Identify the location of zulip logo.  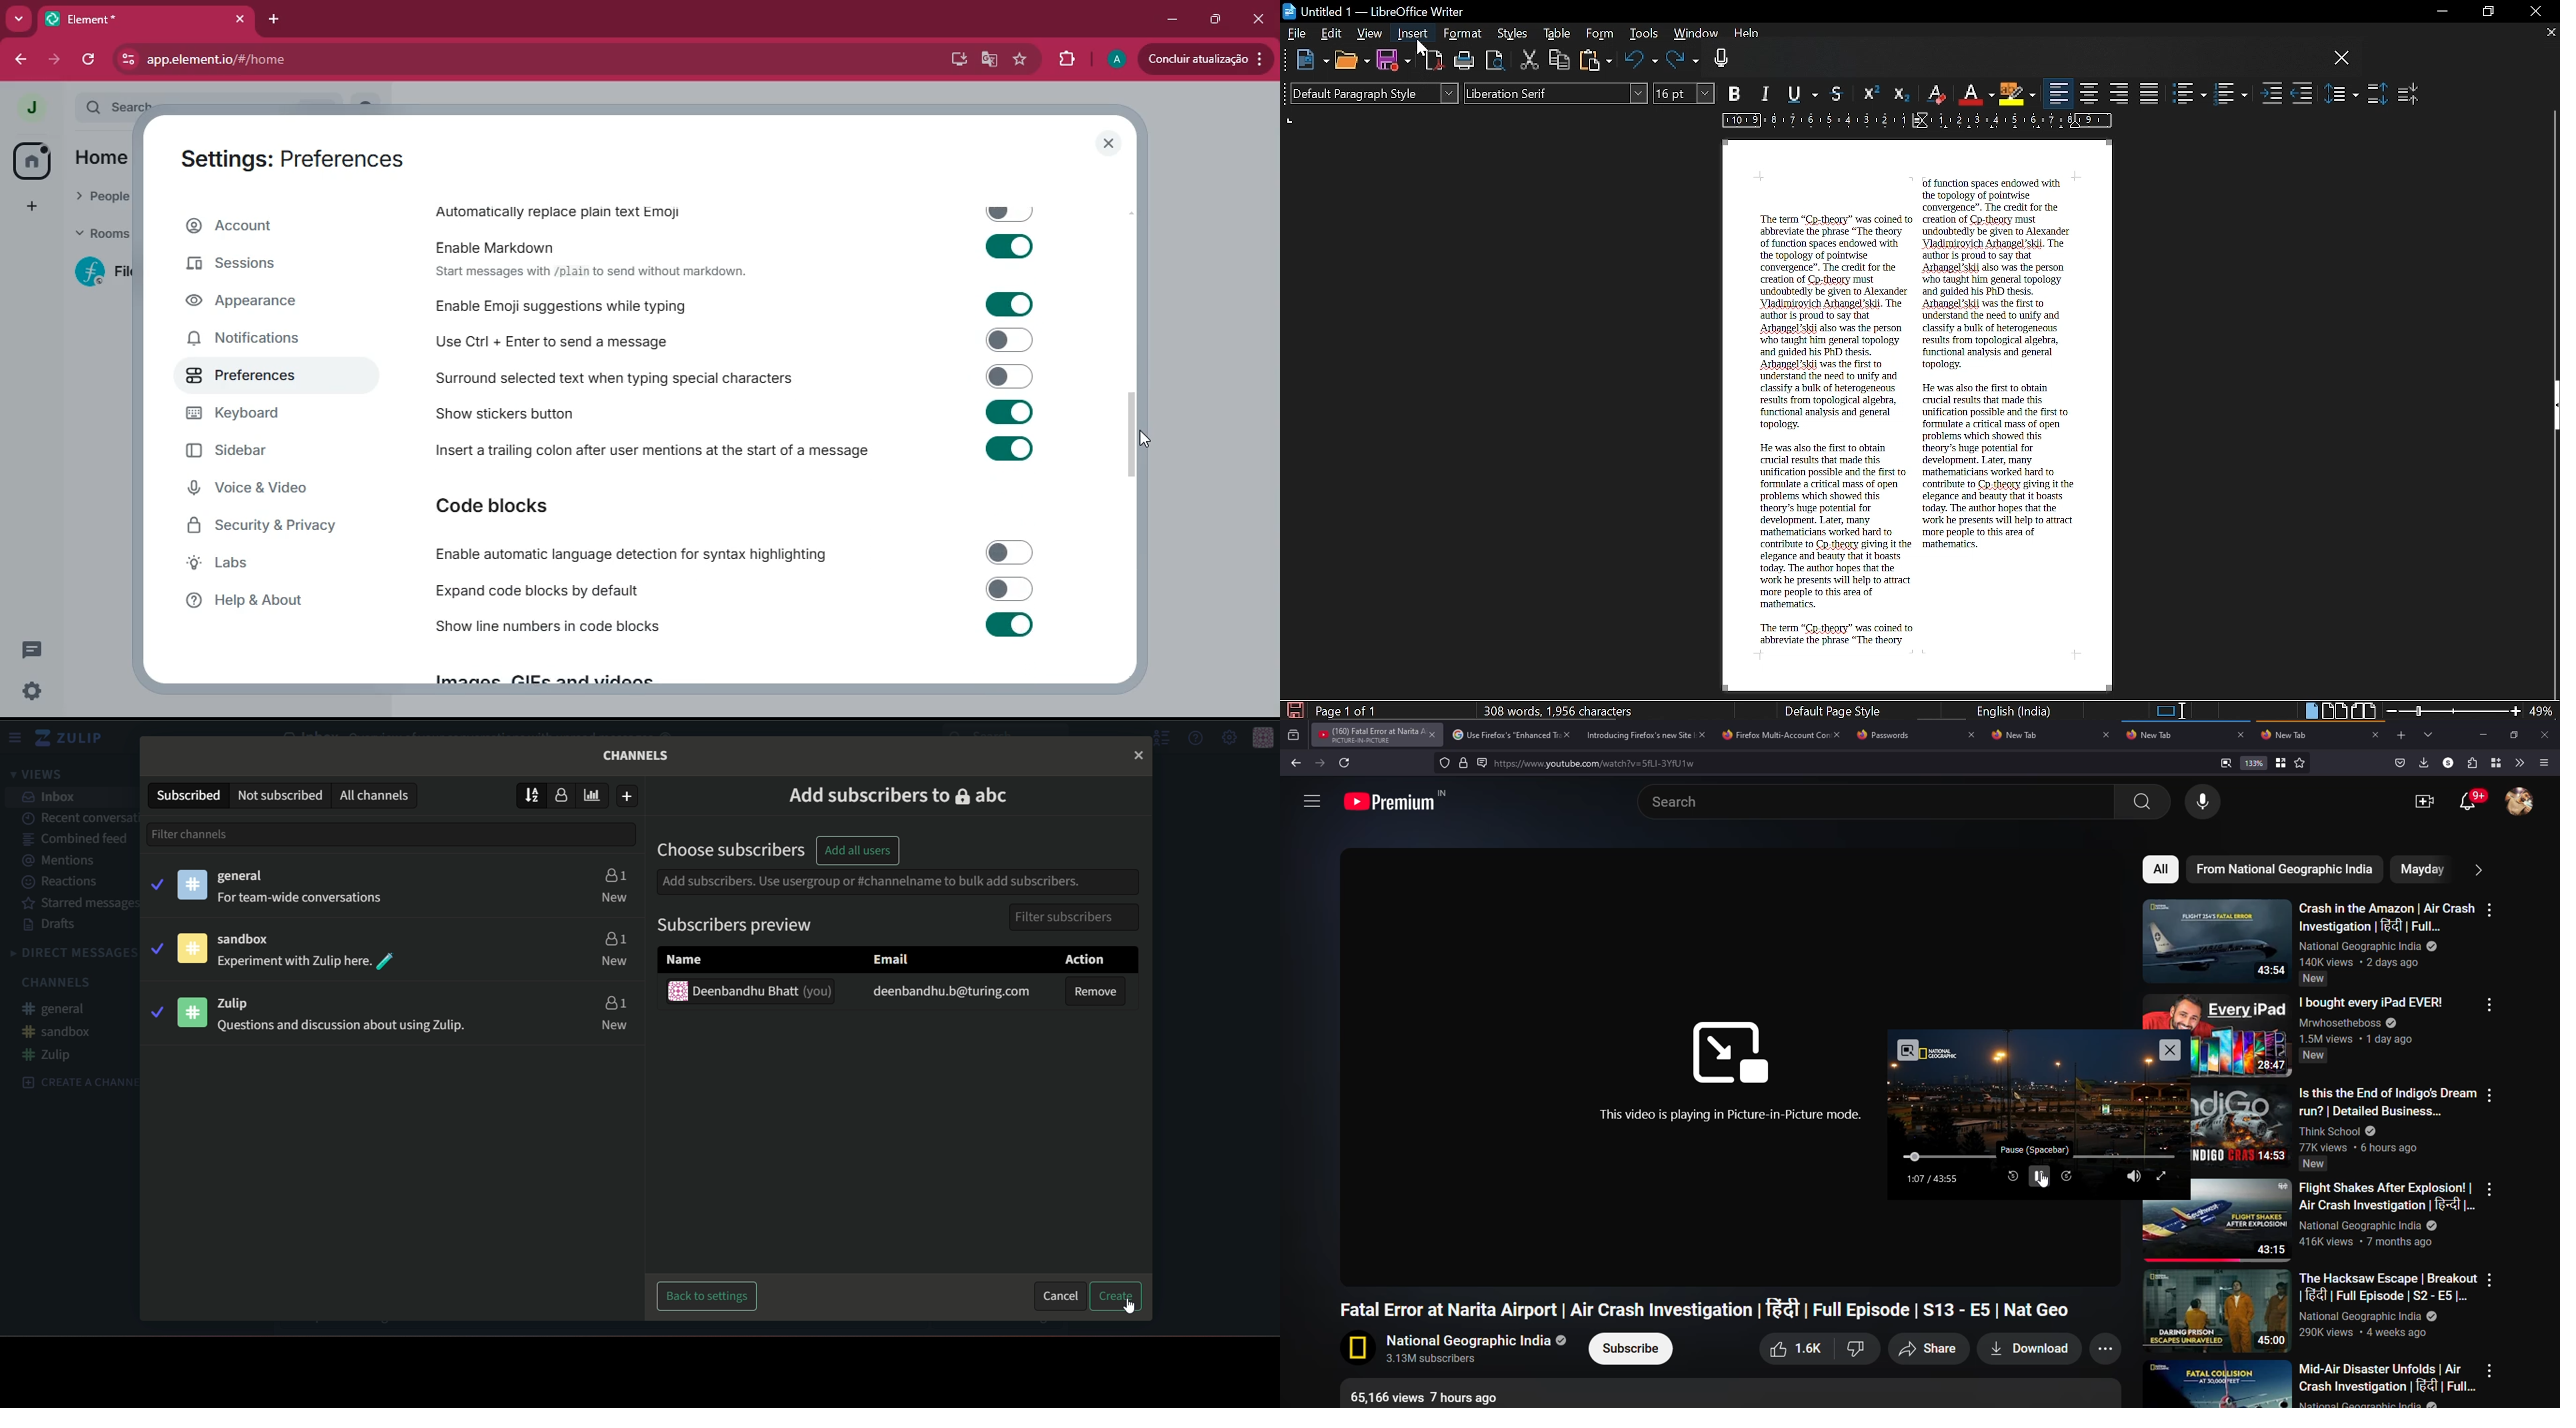
(73, 738).